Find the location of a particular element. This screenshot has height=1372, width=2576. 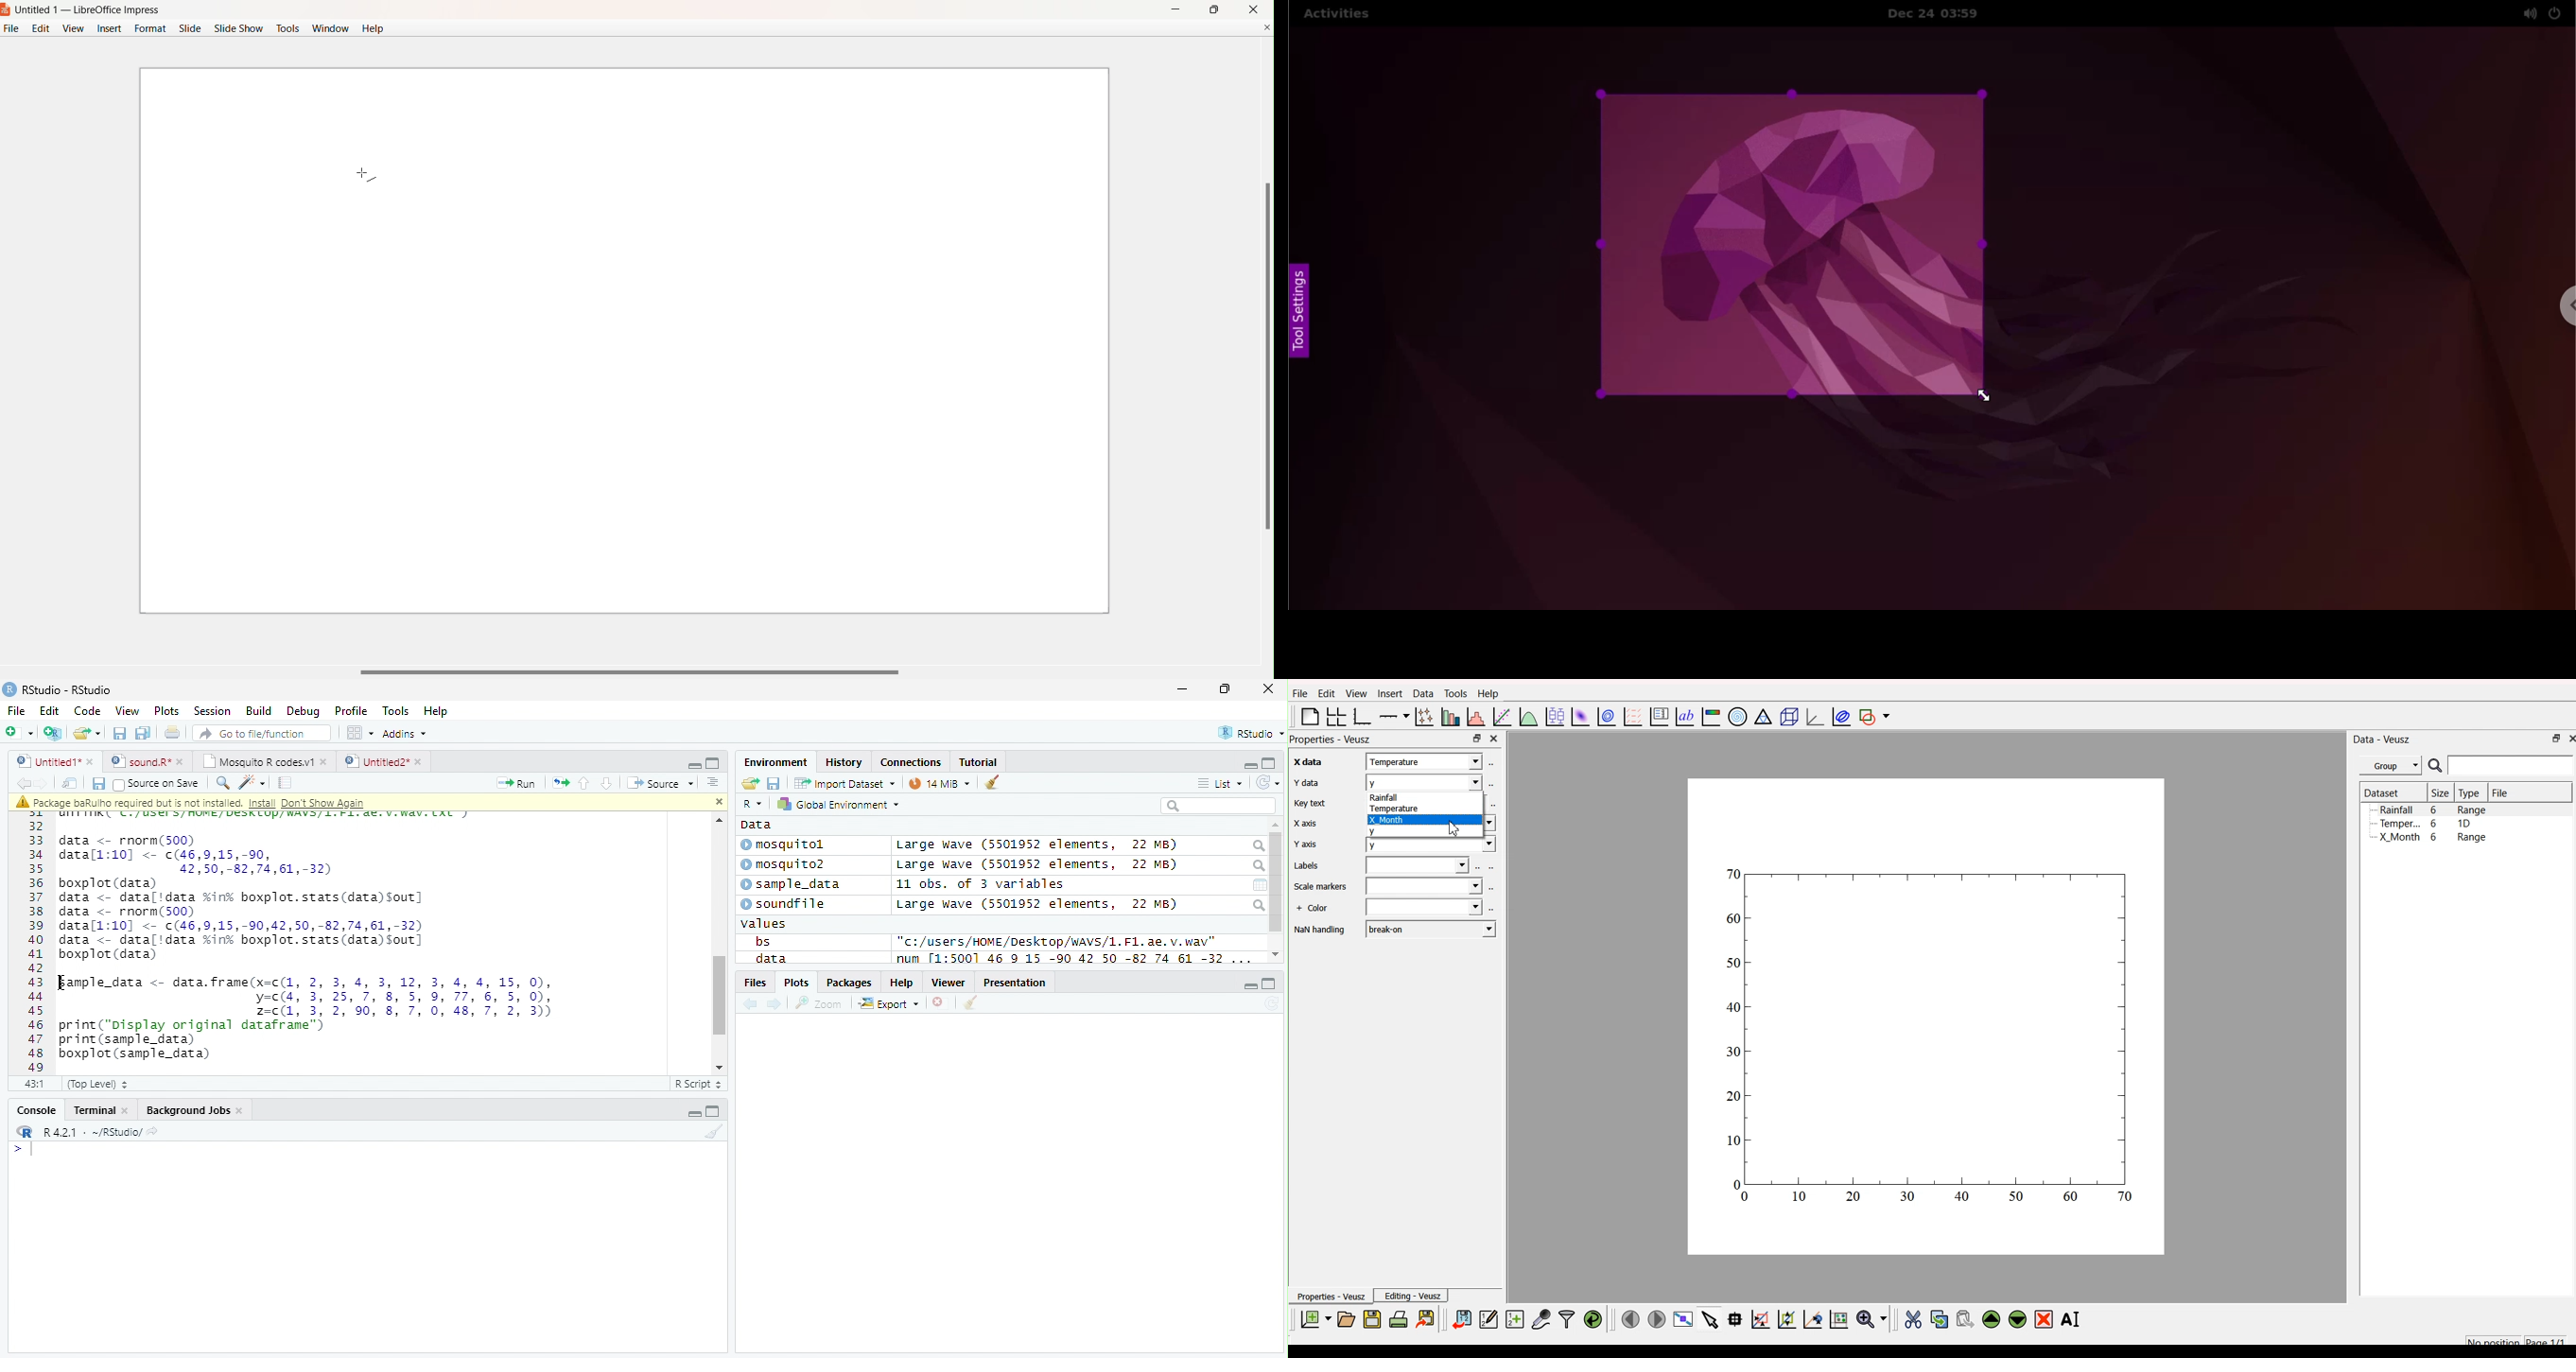

History is located at coordinates (844, 762).